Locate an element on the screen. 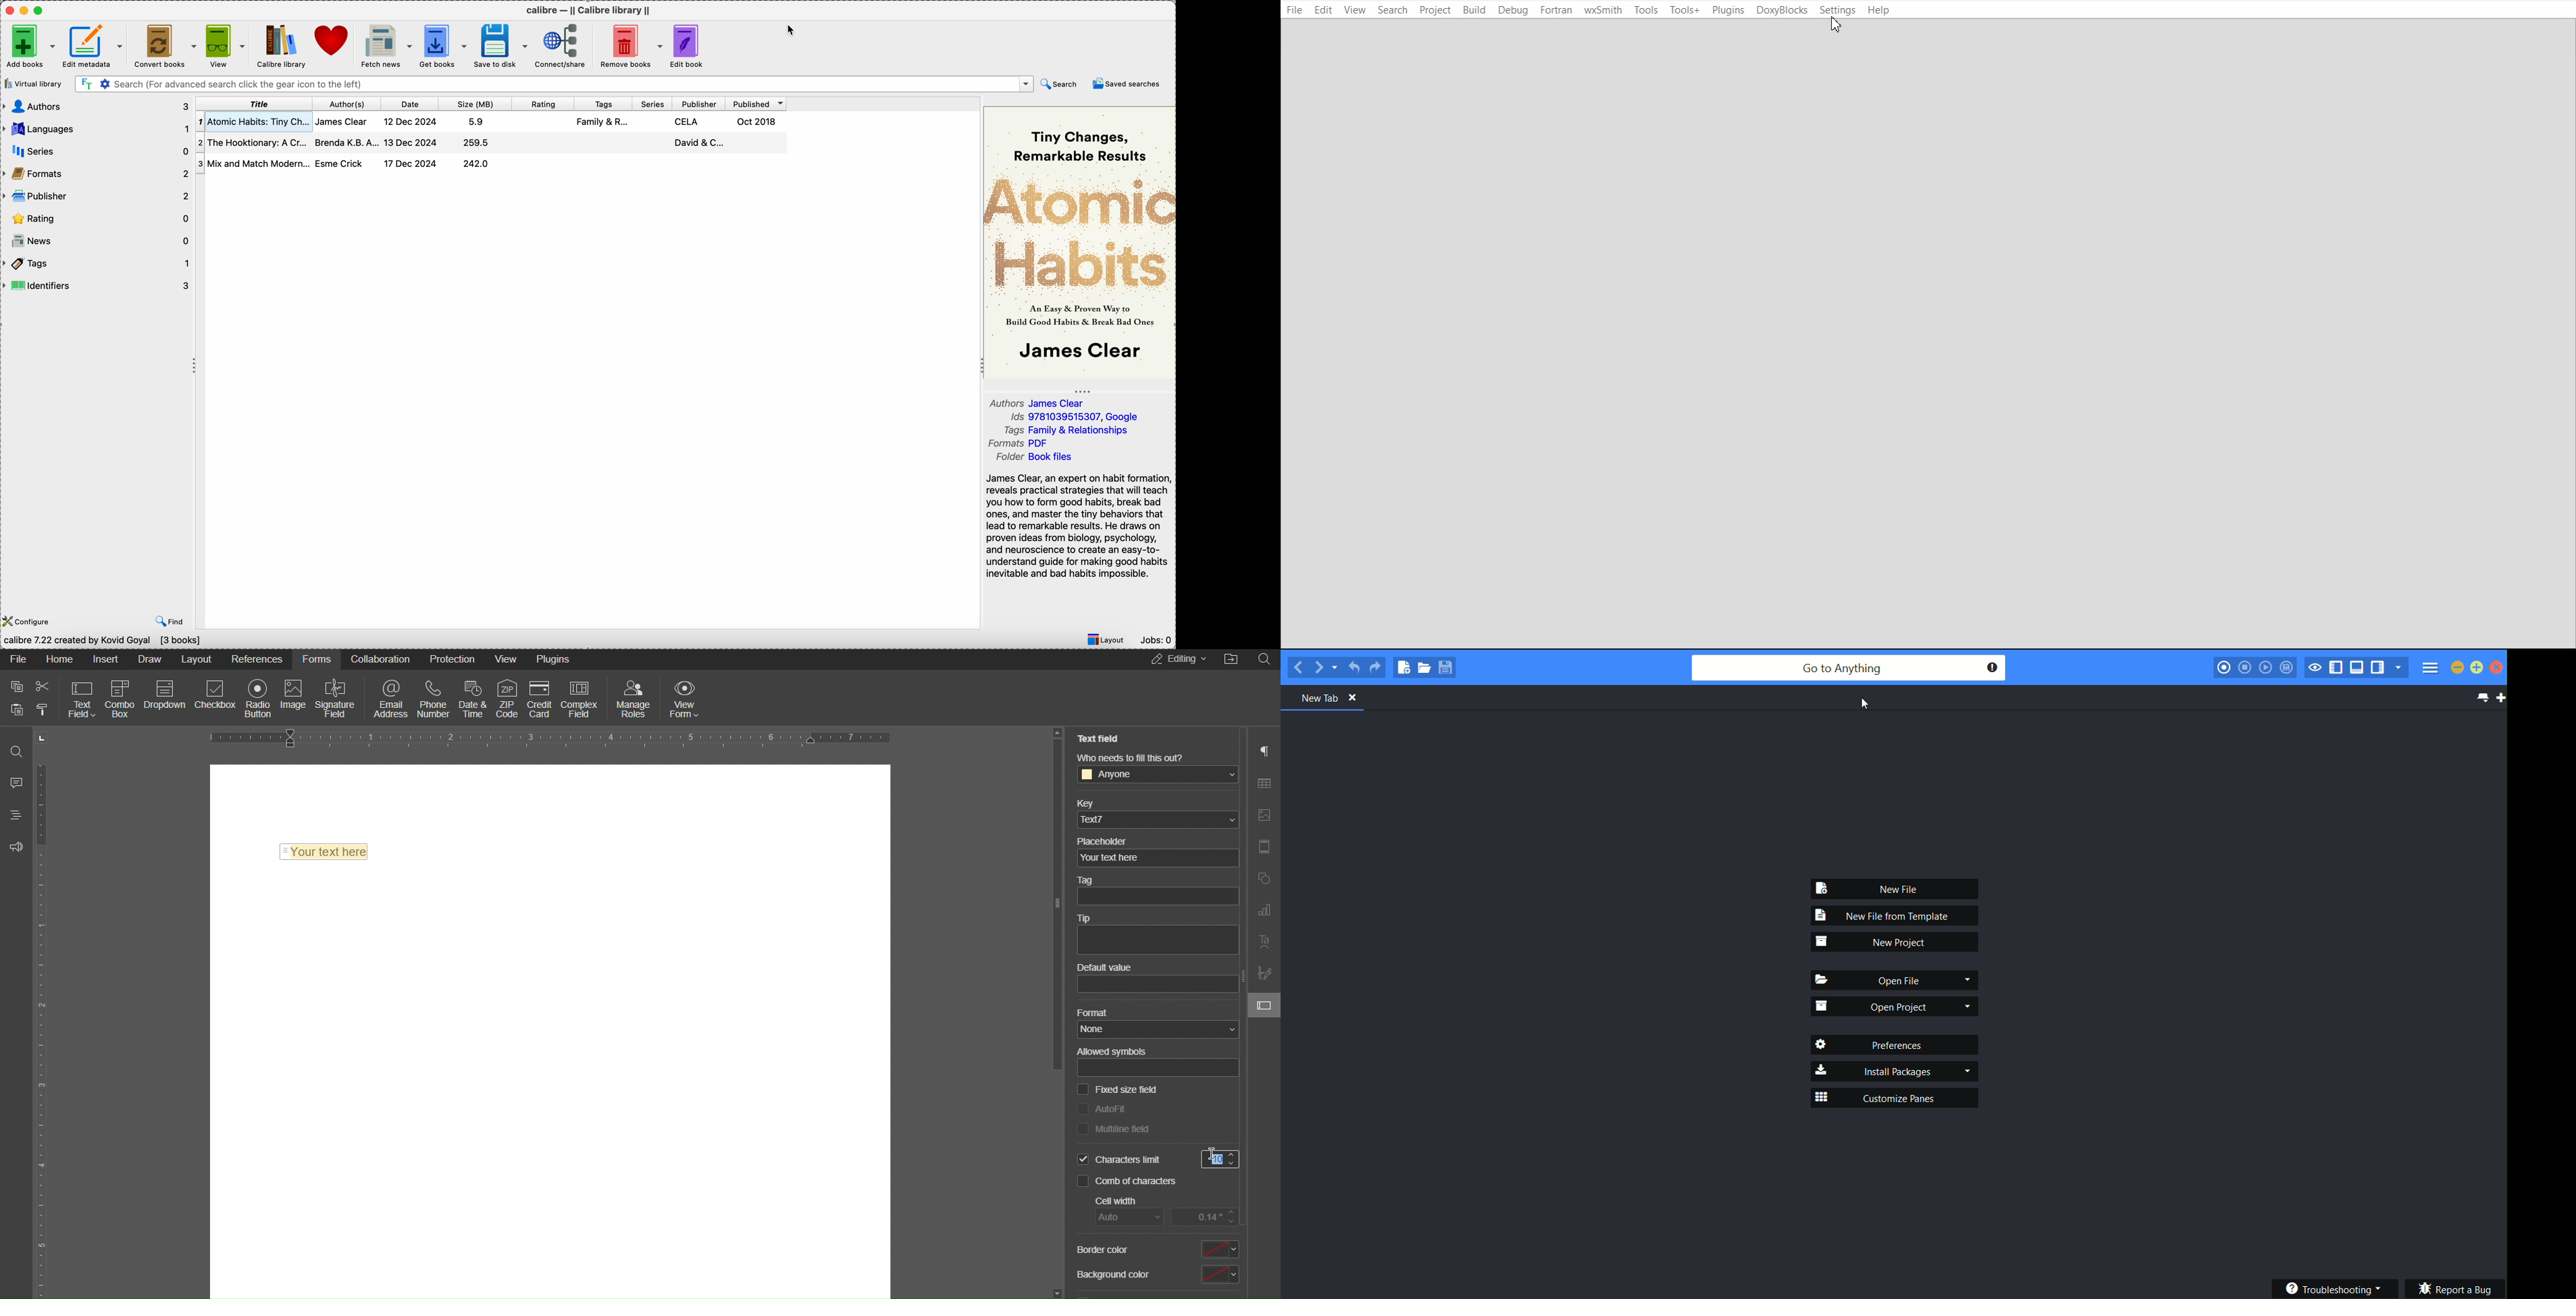 The width and height of the screenshot is (2576, 1316). Checkbox is located at coordinates (219, 697).